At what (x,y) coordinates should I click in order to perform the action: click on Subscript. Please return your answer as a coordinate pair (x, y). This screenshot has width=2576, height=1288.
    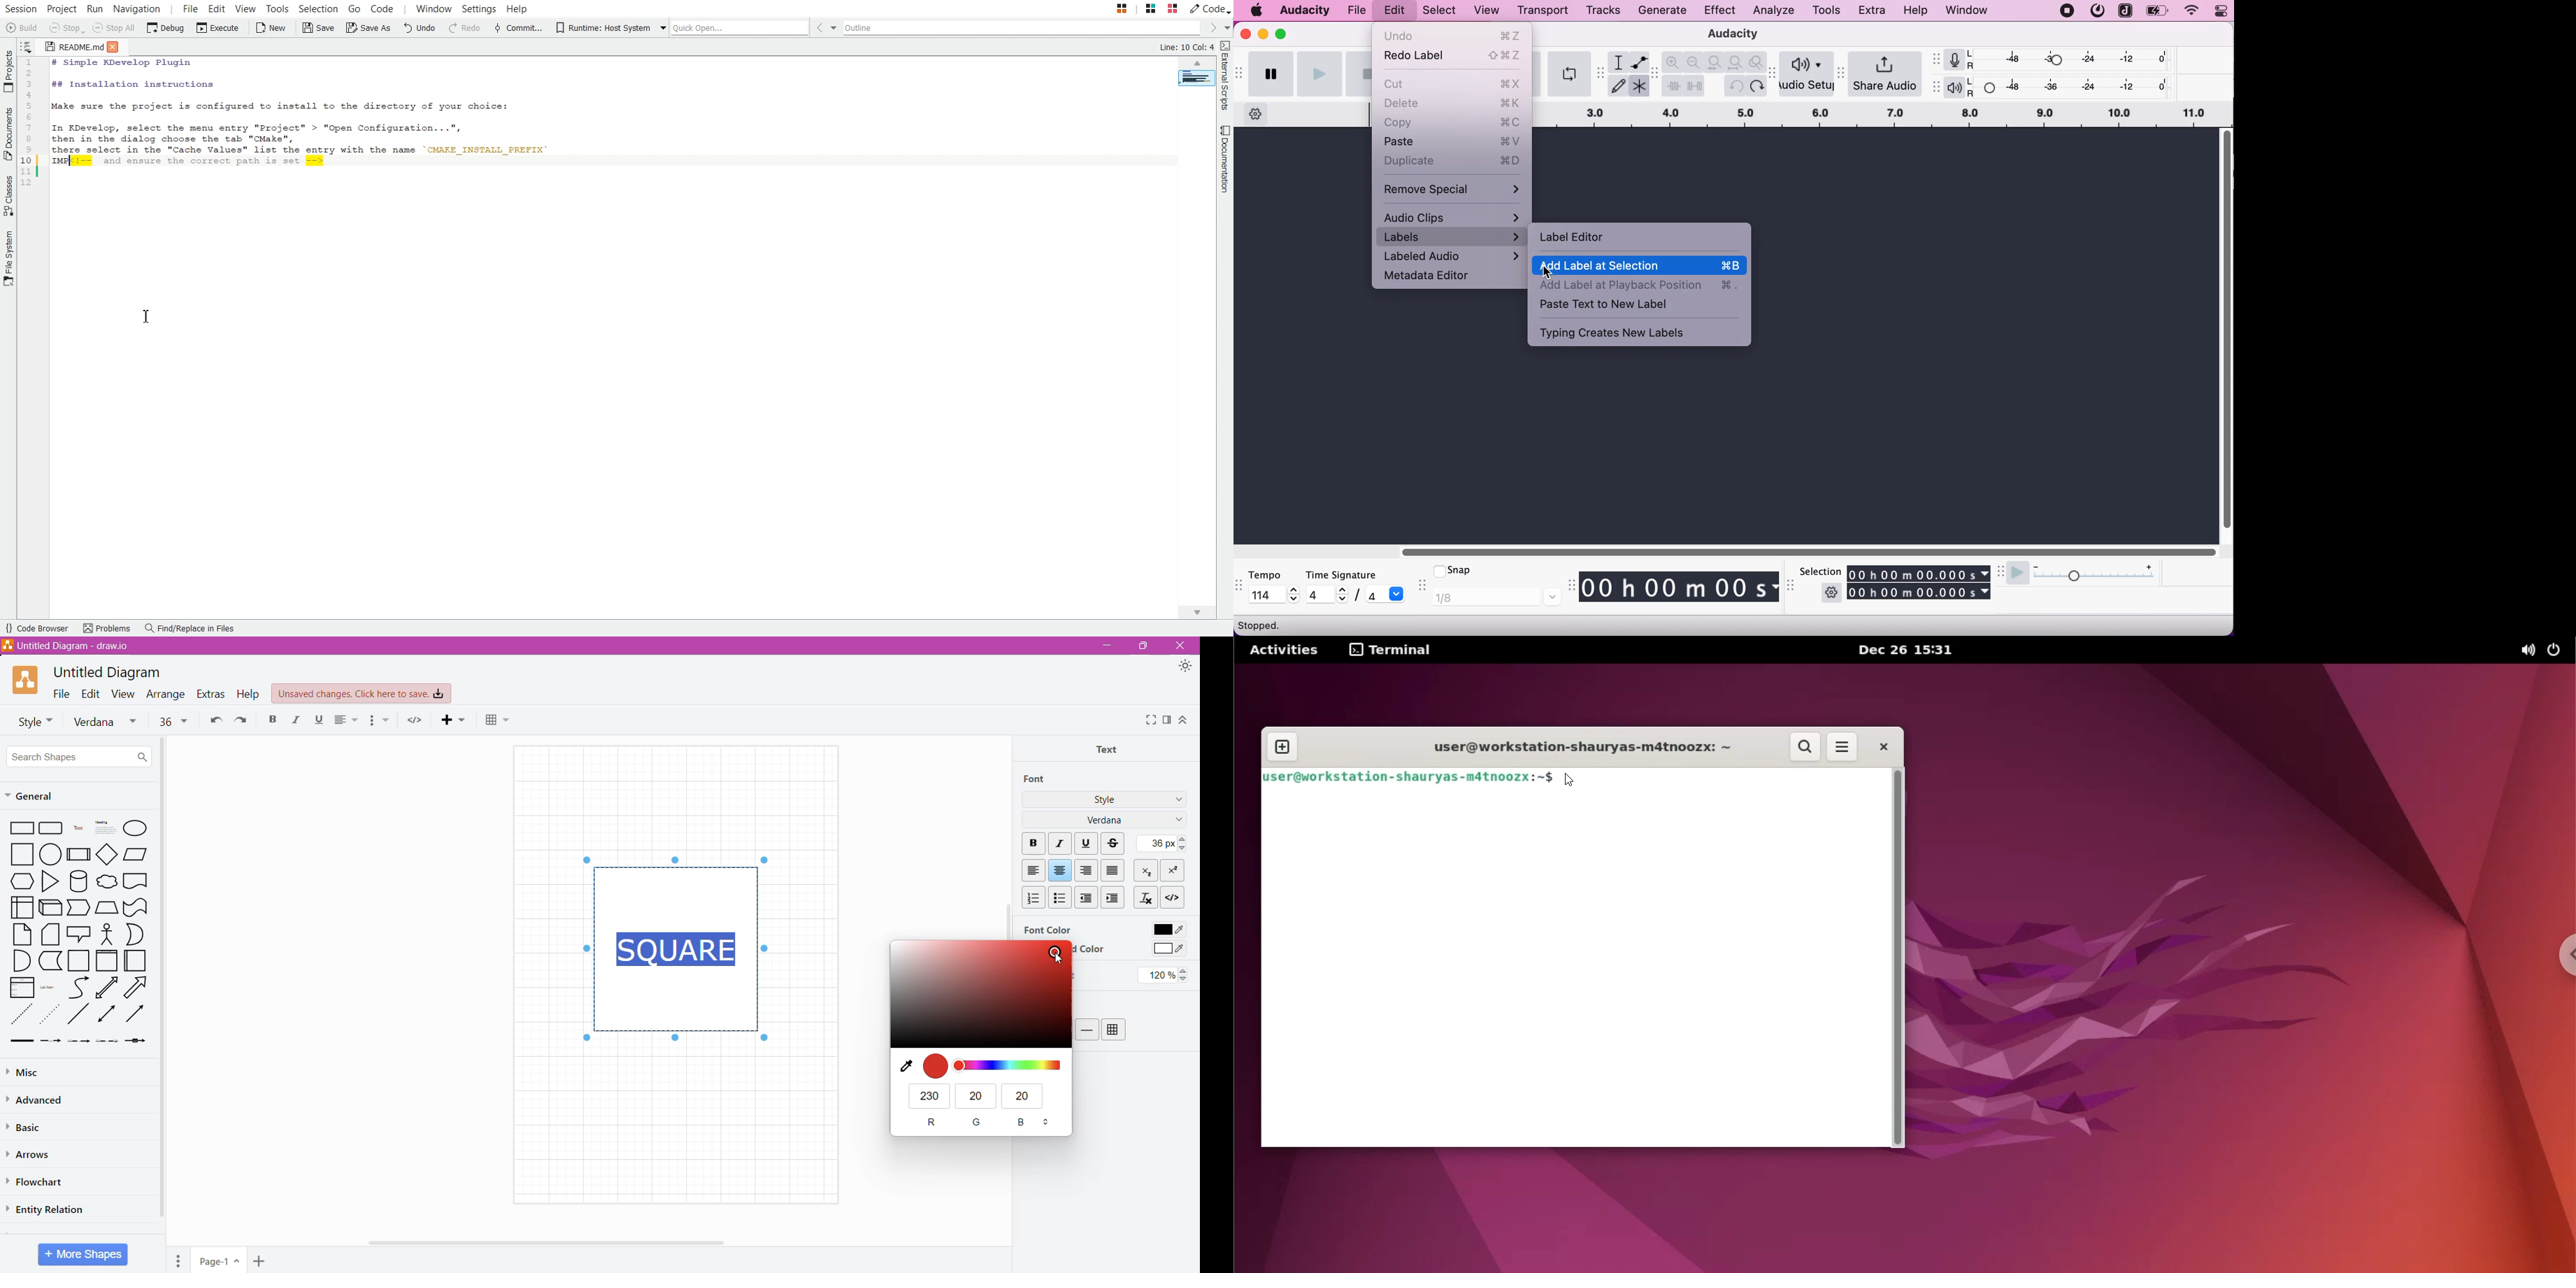
    Looking at the image, I should click on (1147, 870).